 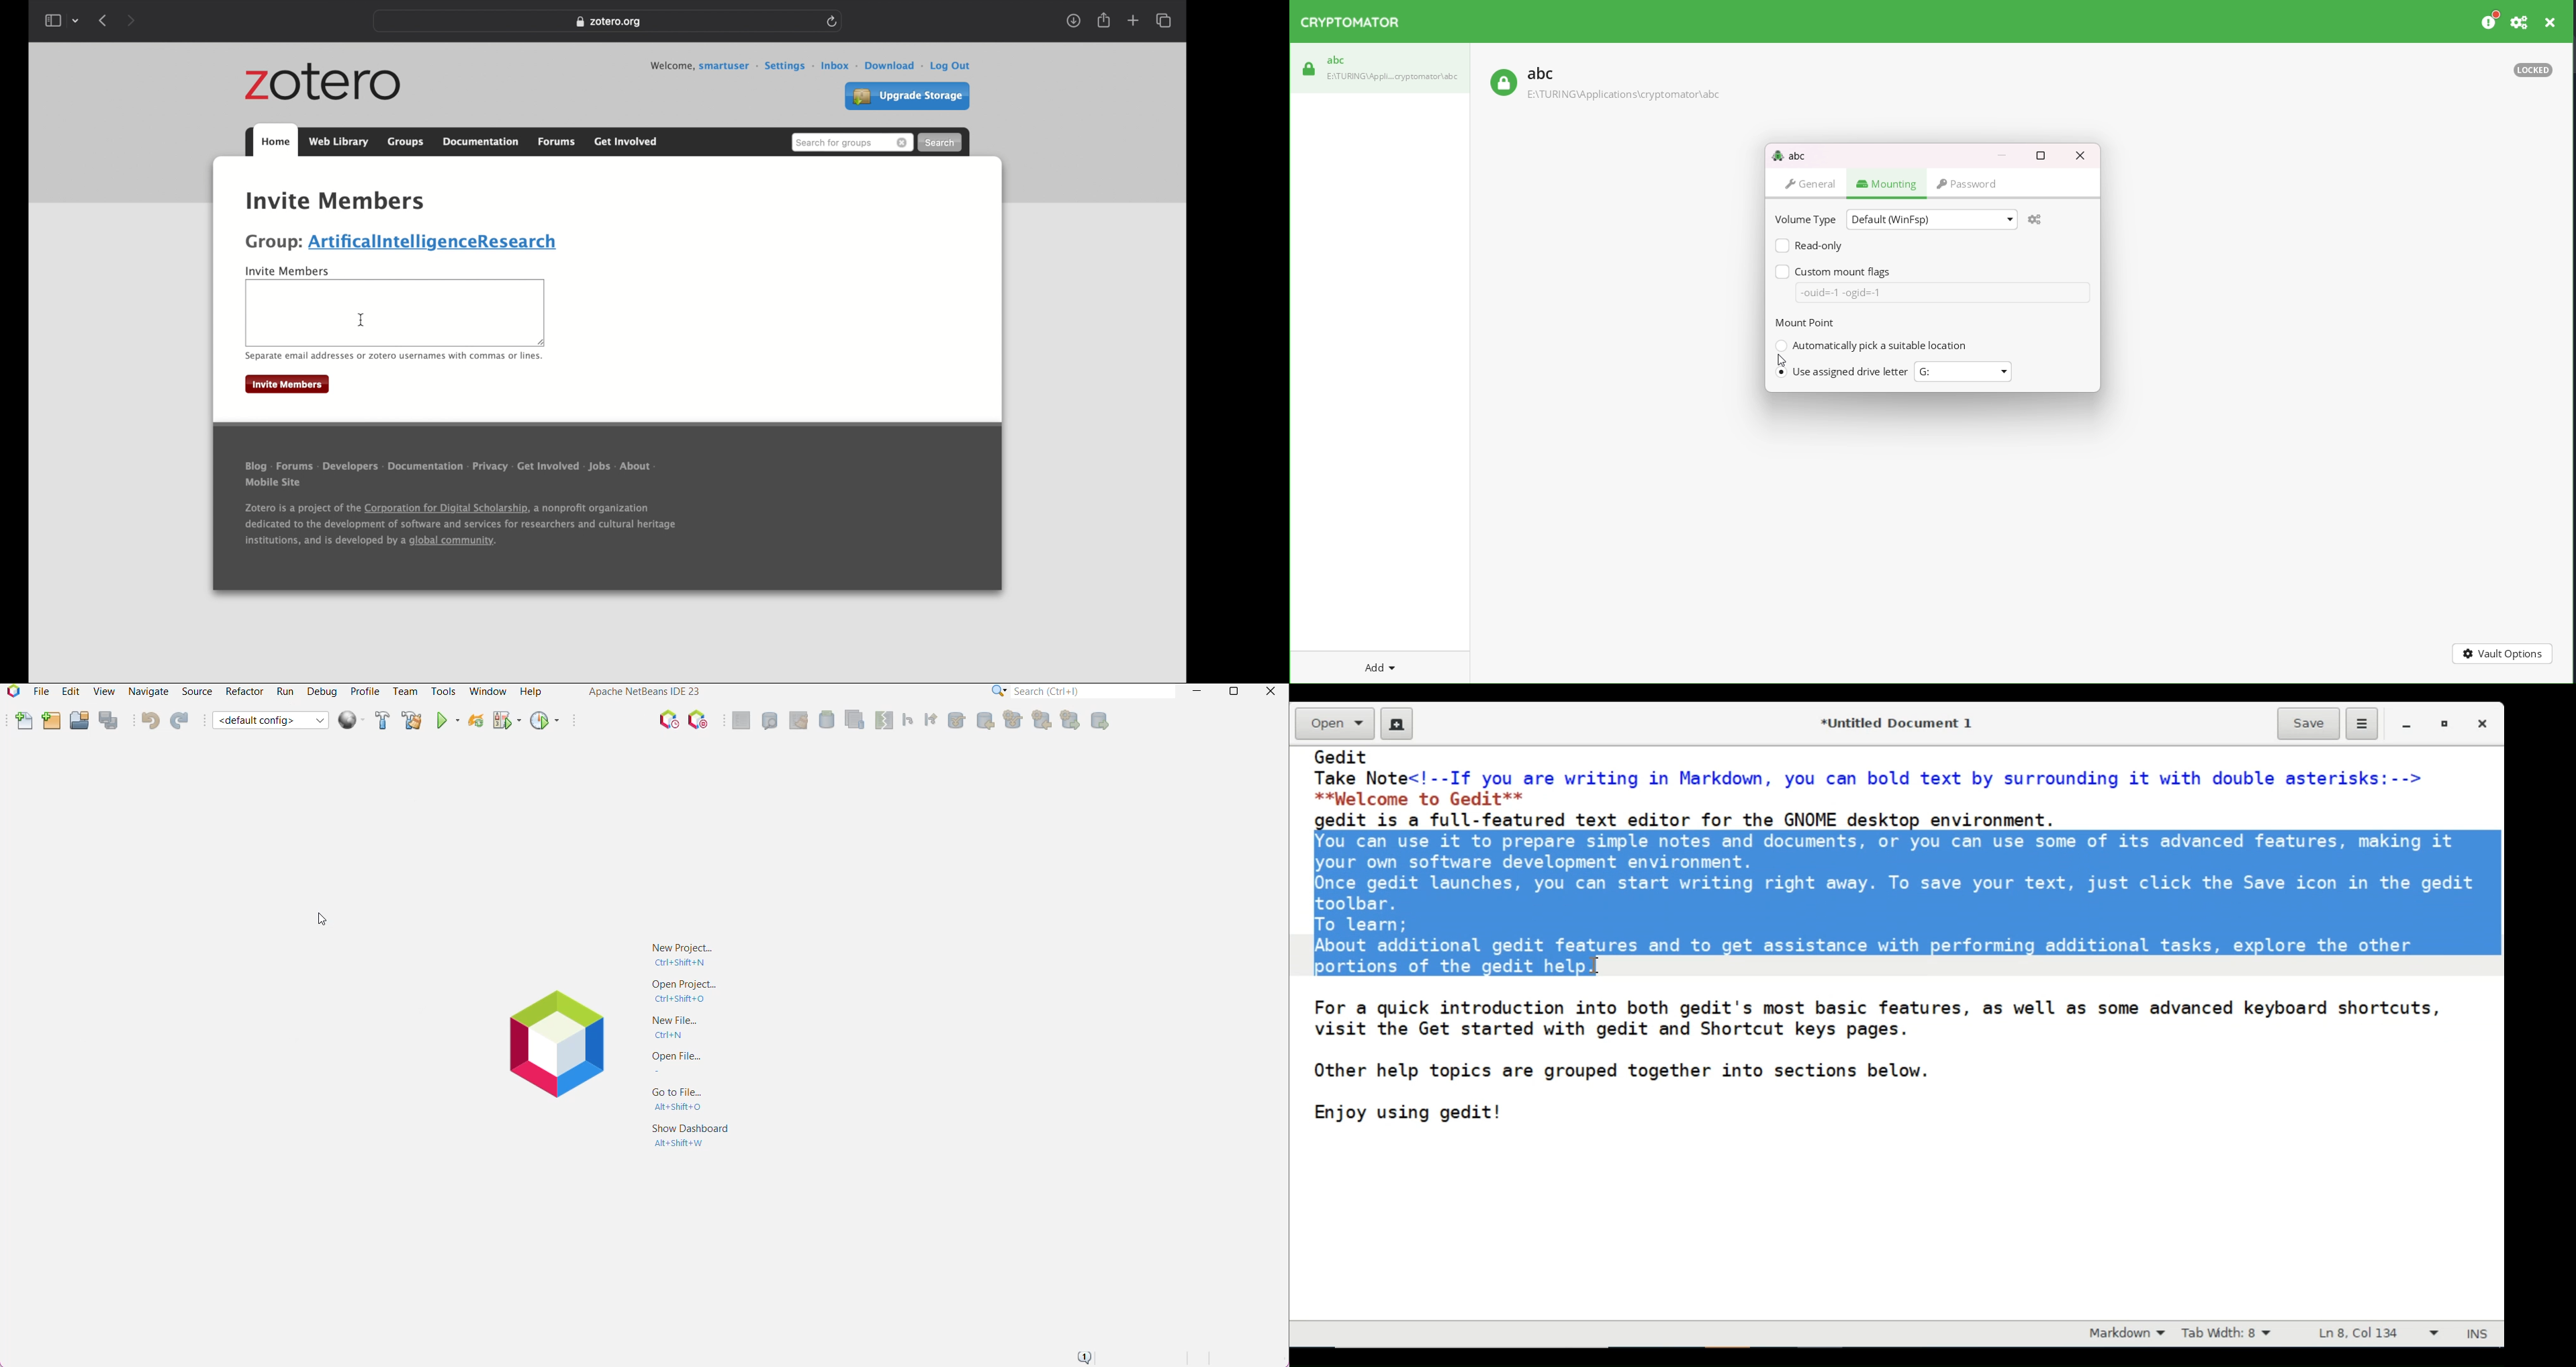 I want to click on New File, so click(x=682, y=1028).